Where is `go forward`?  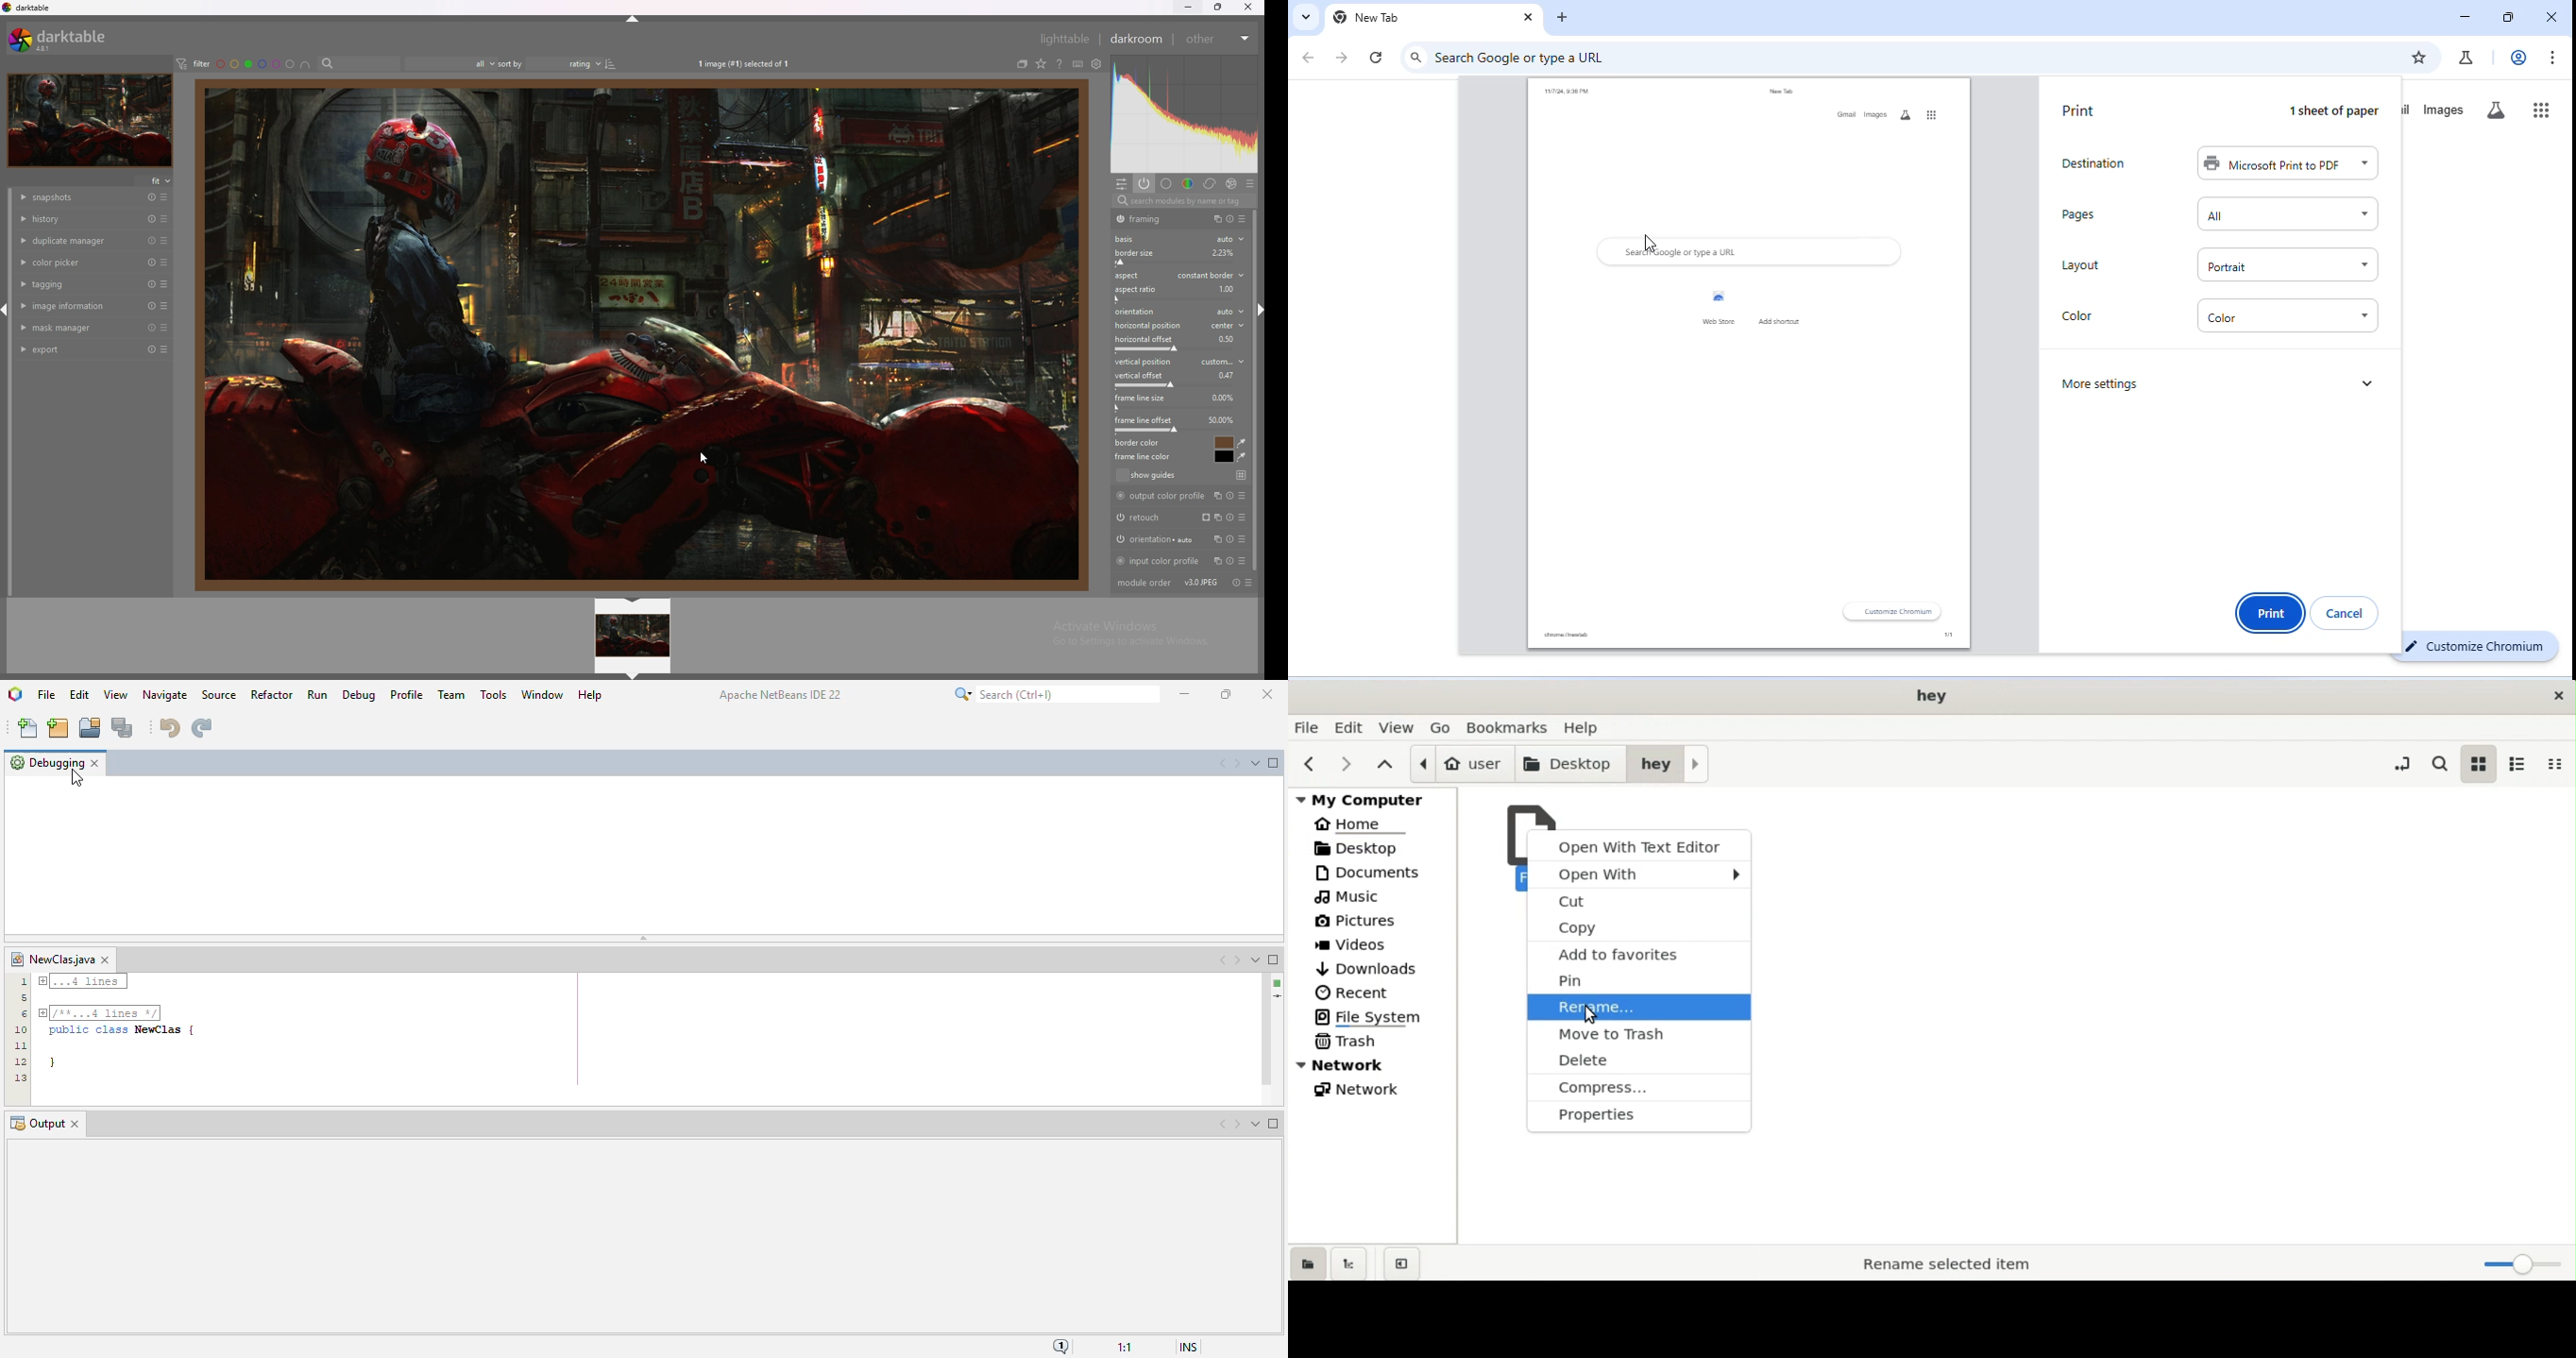 go forward is located at coordinates (1344, 57).